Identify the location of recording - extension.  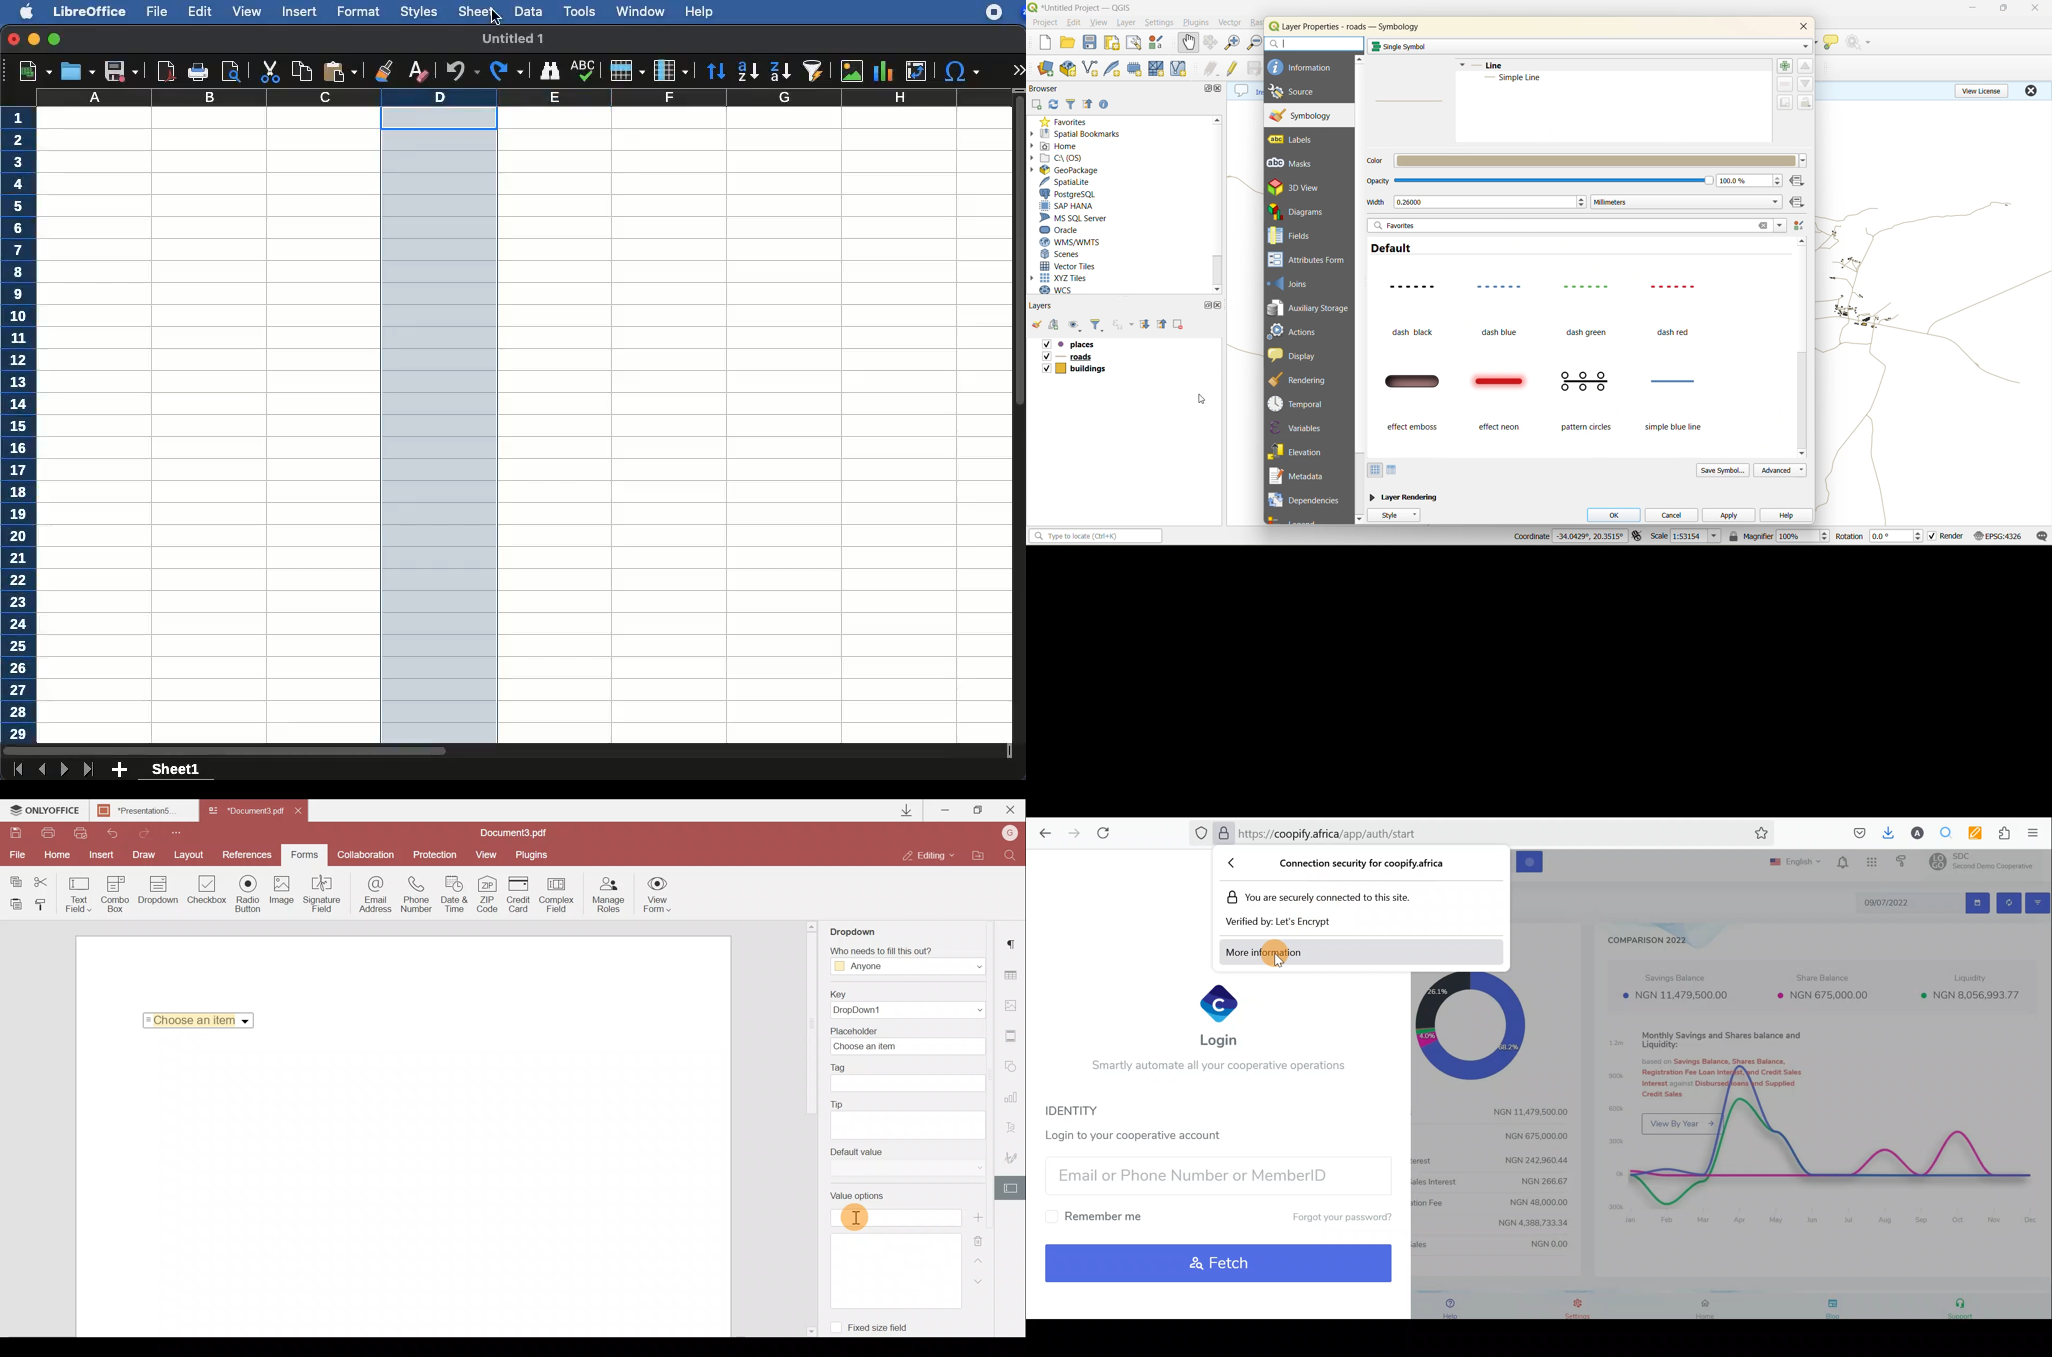
(994, 12).